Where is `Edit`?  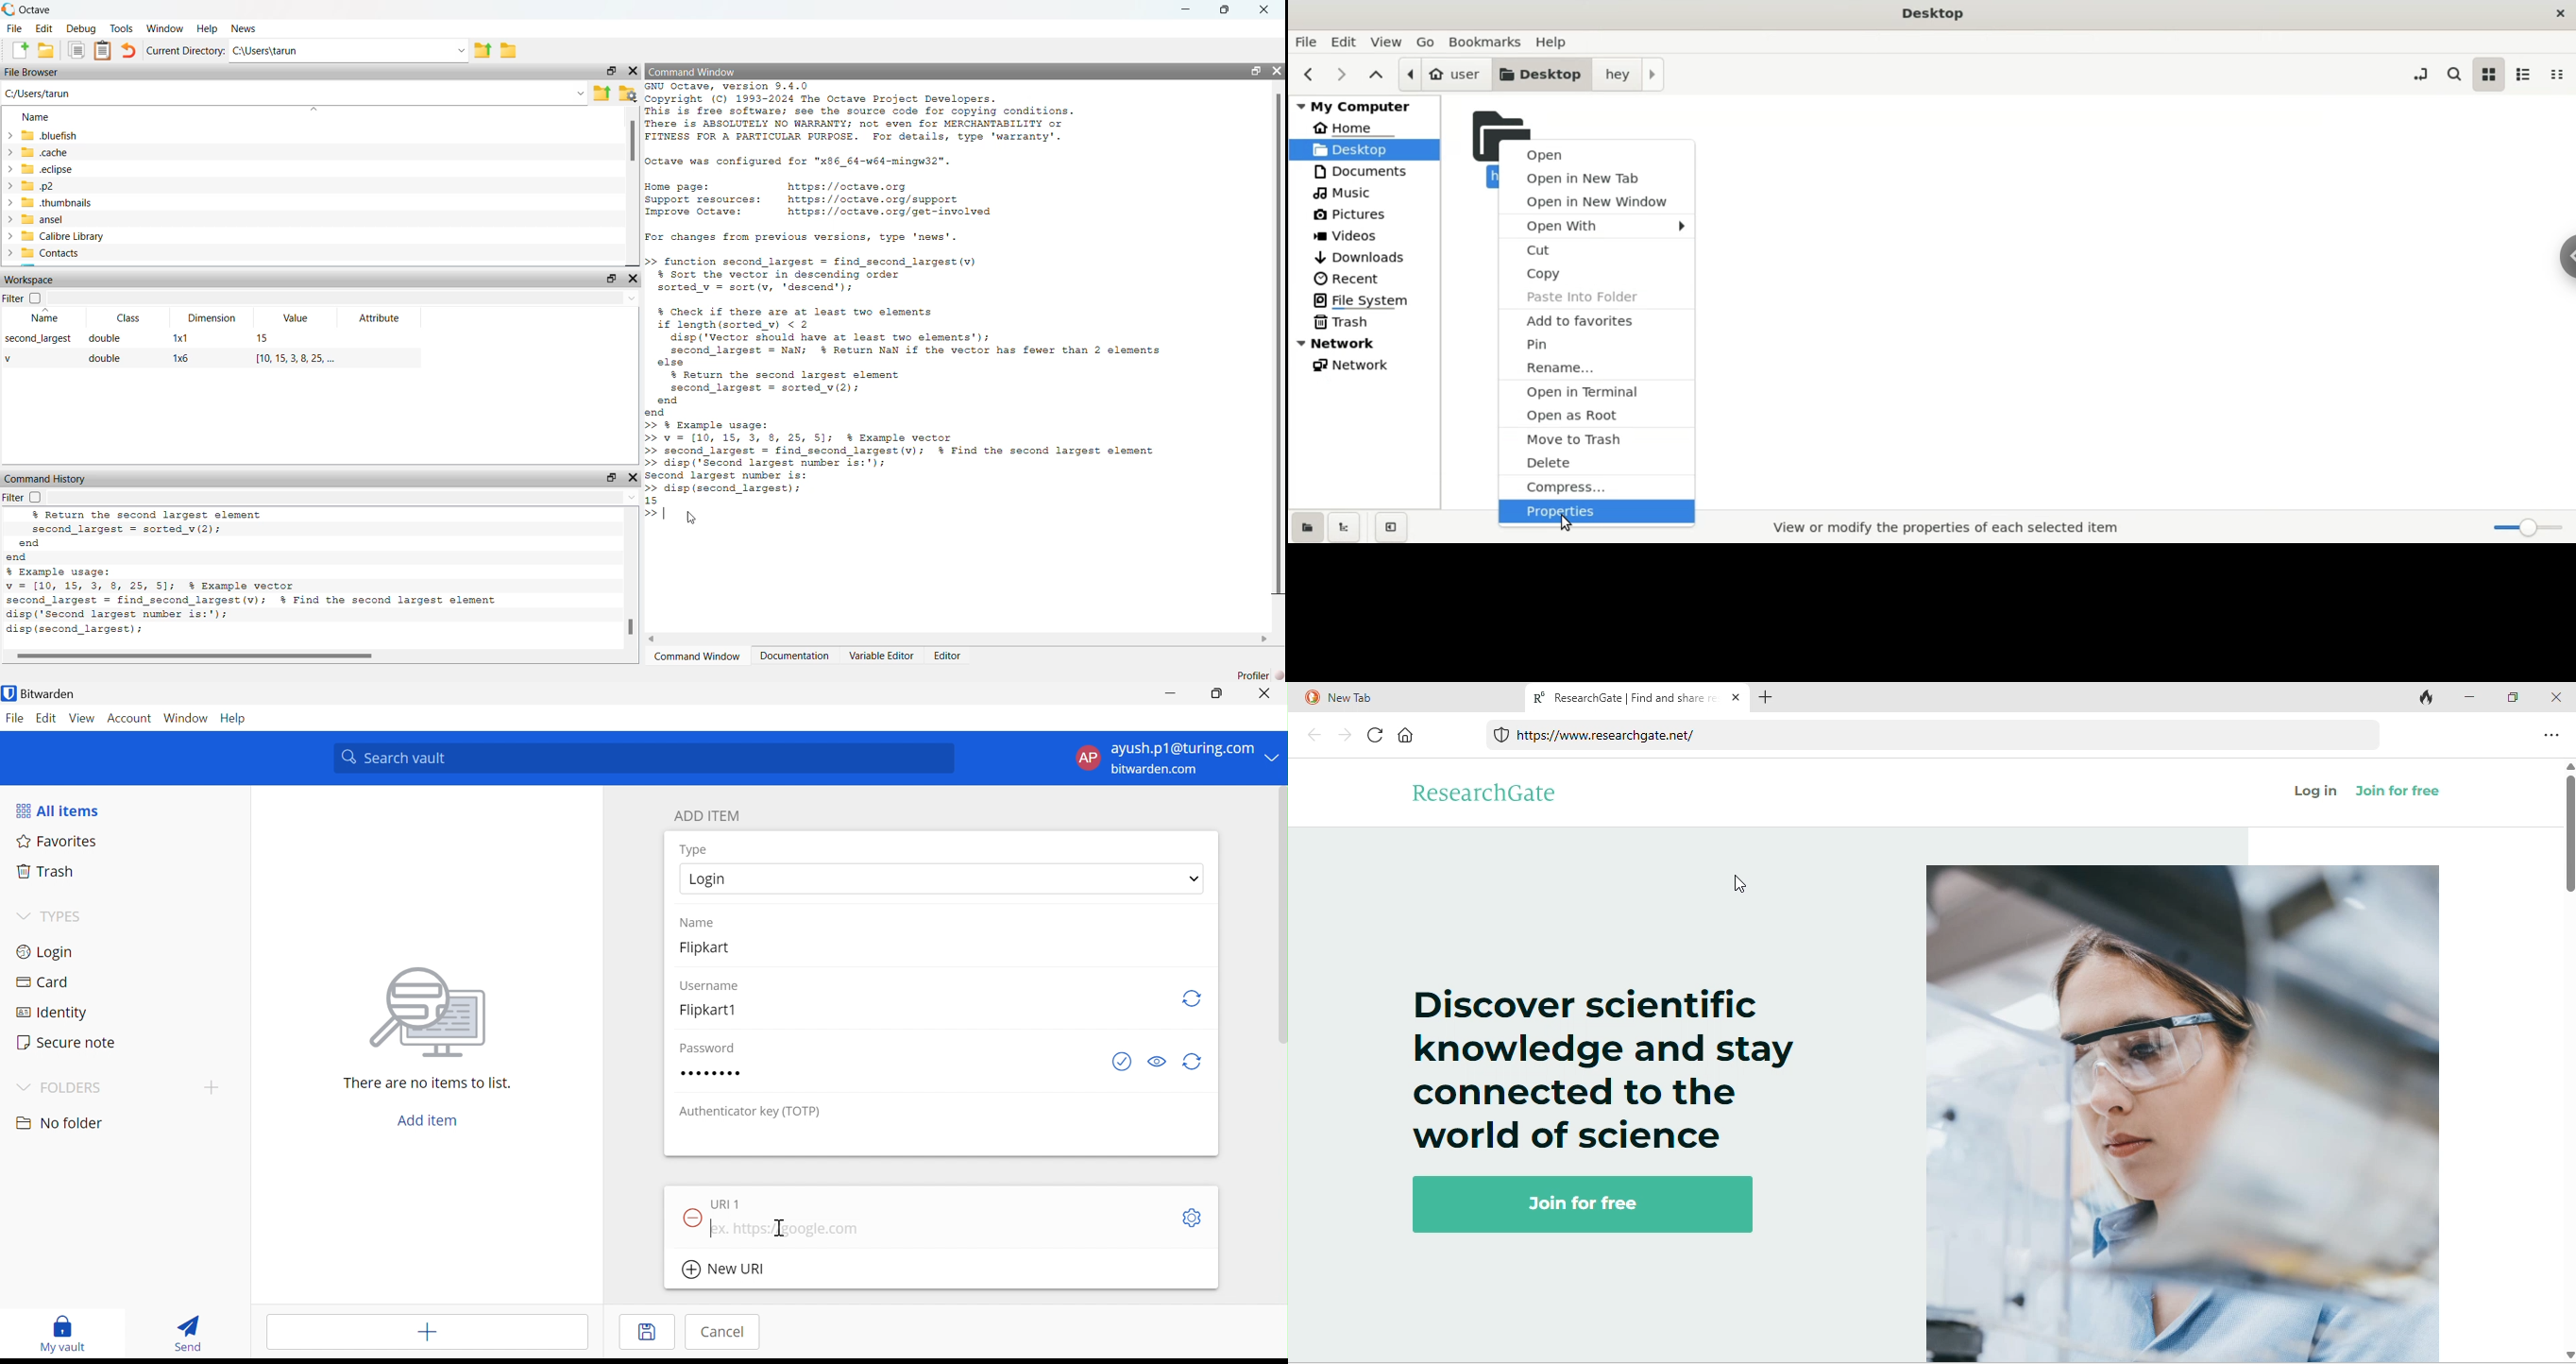 Edit is located at coordinates (44, 718).